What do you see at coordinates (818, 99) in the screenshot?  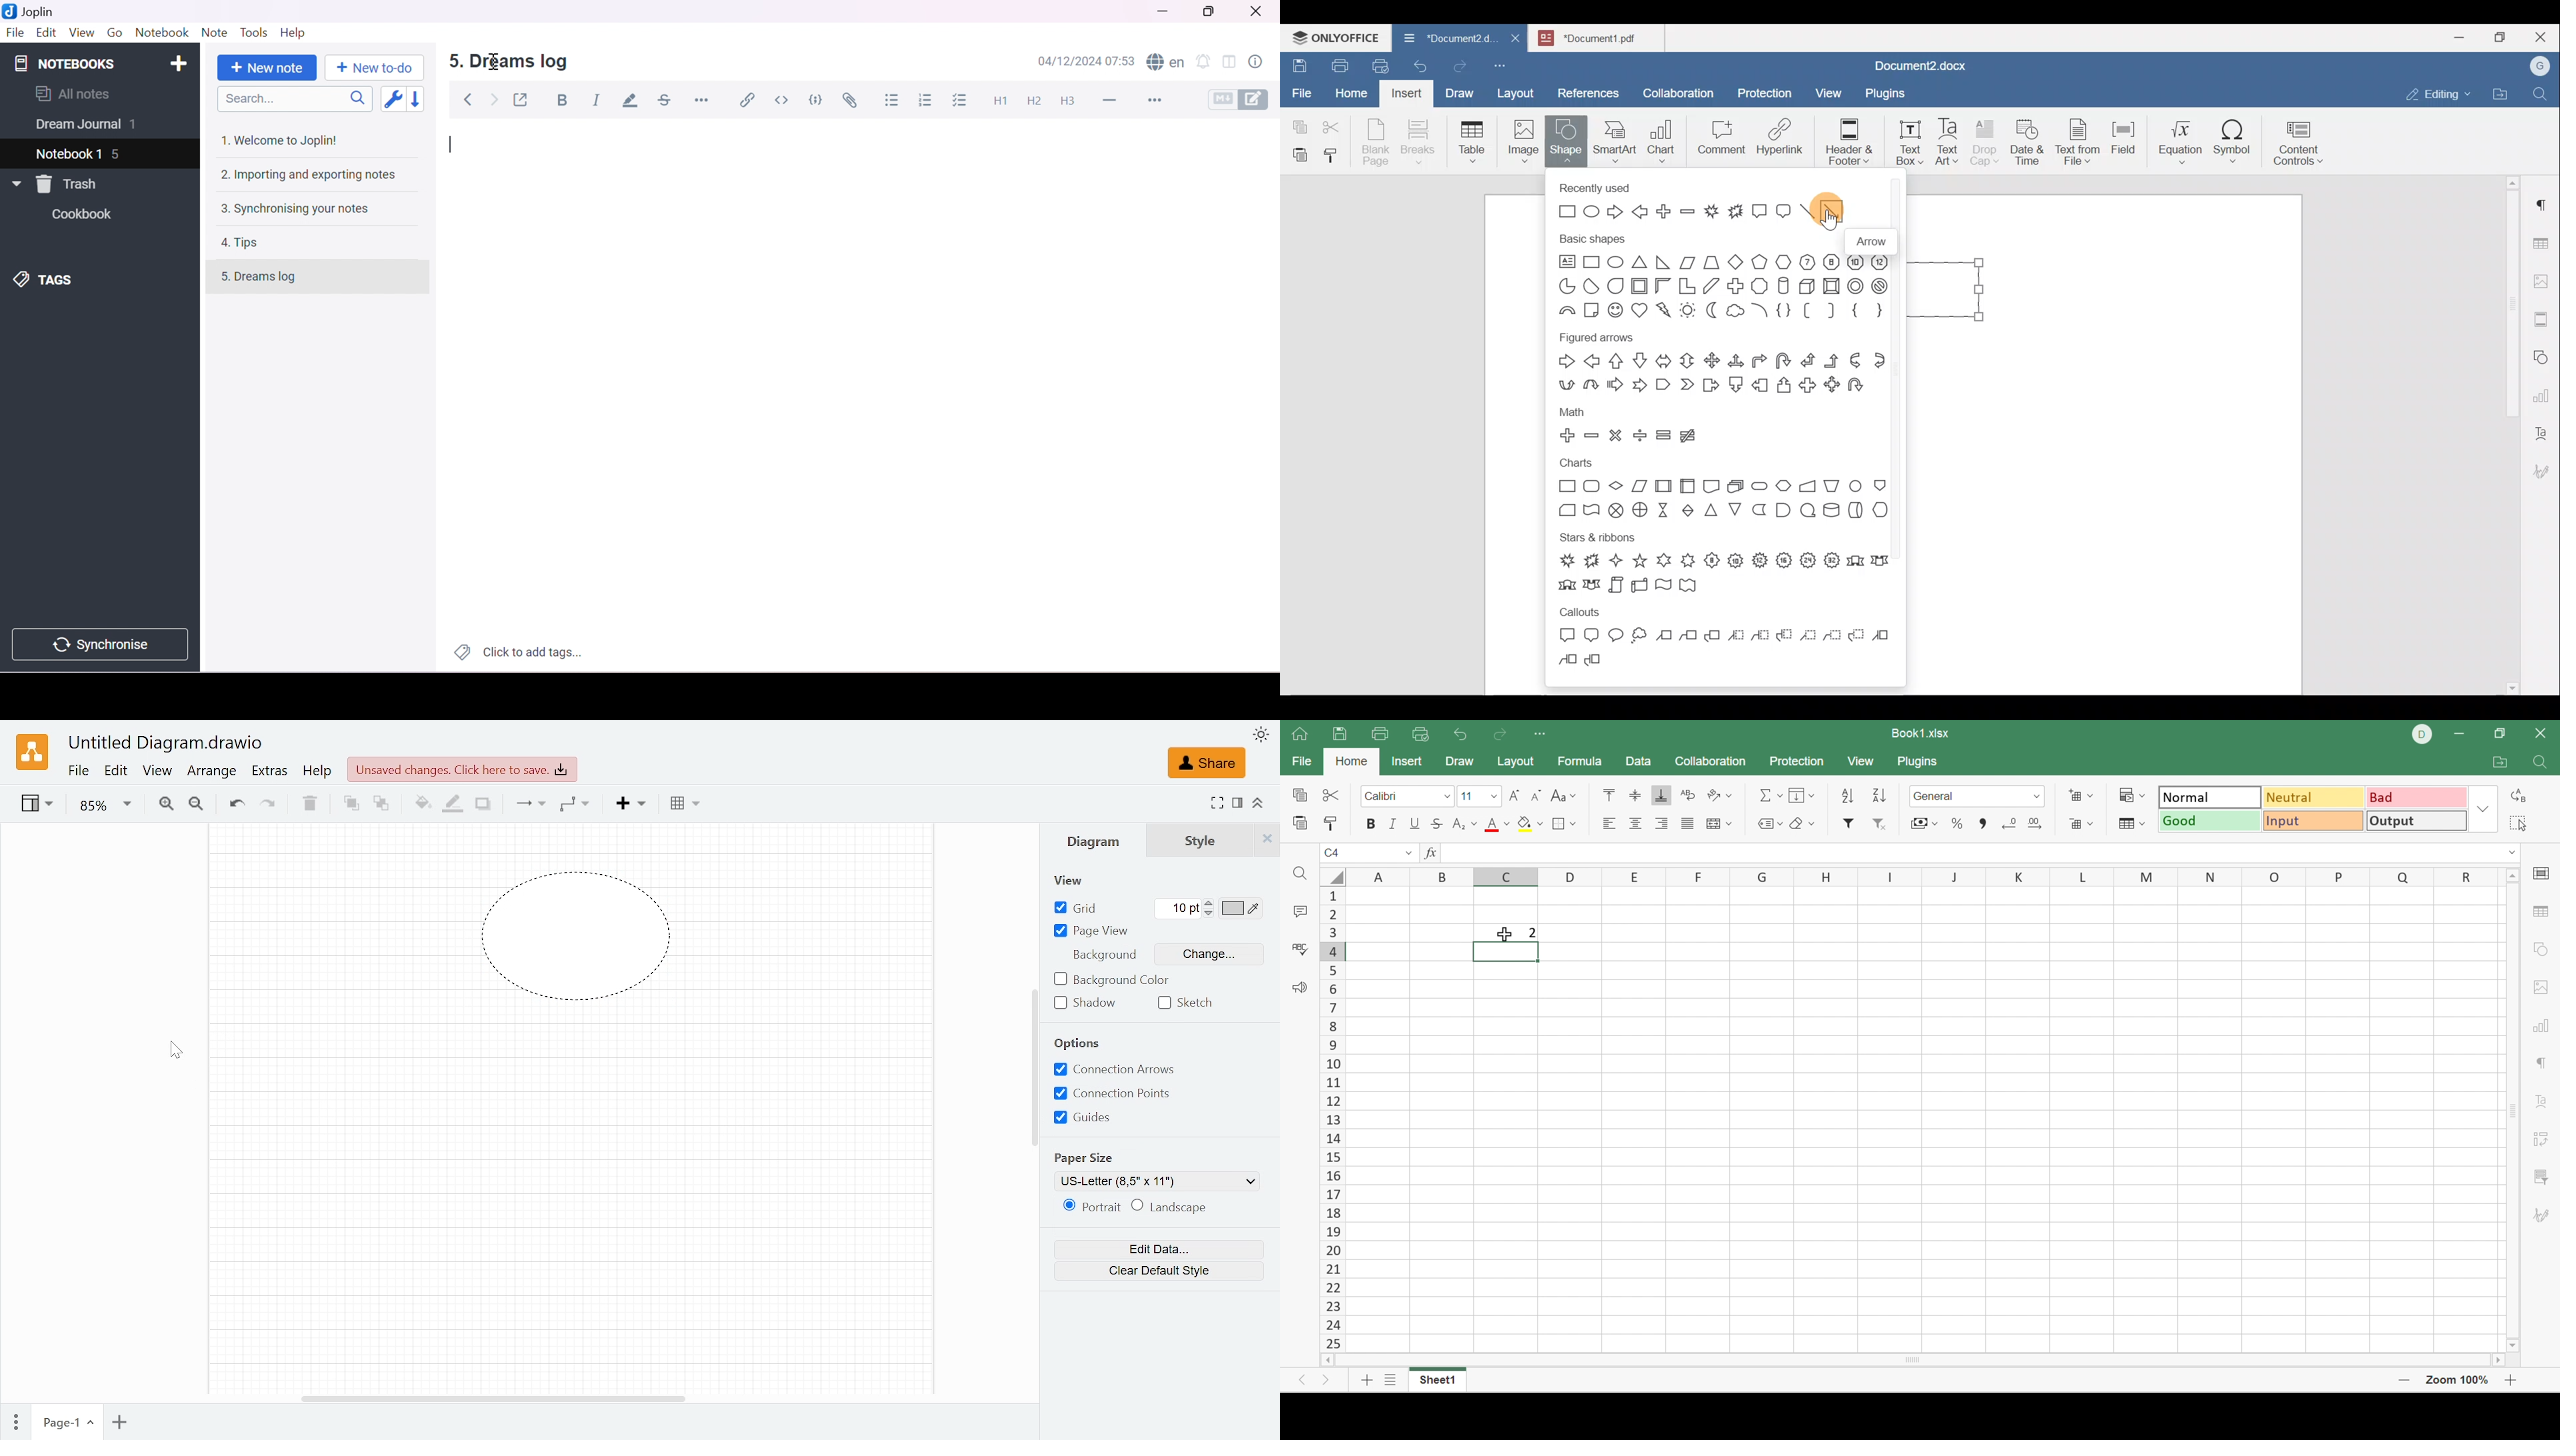 I see `Code` at bounding box center [818, 99].